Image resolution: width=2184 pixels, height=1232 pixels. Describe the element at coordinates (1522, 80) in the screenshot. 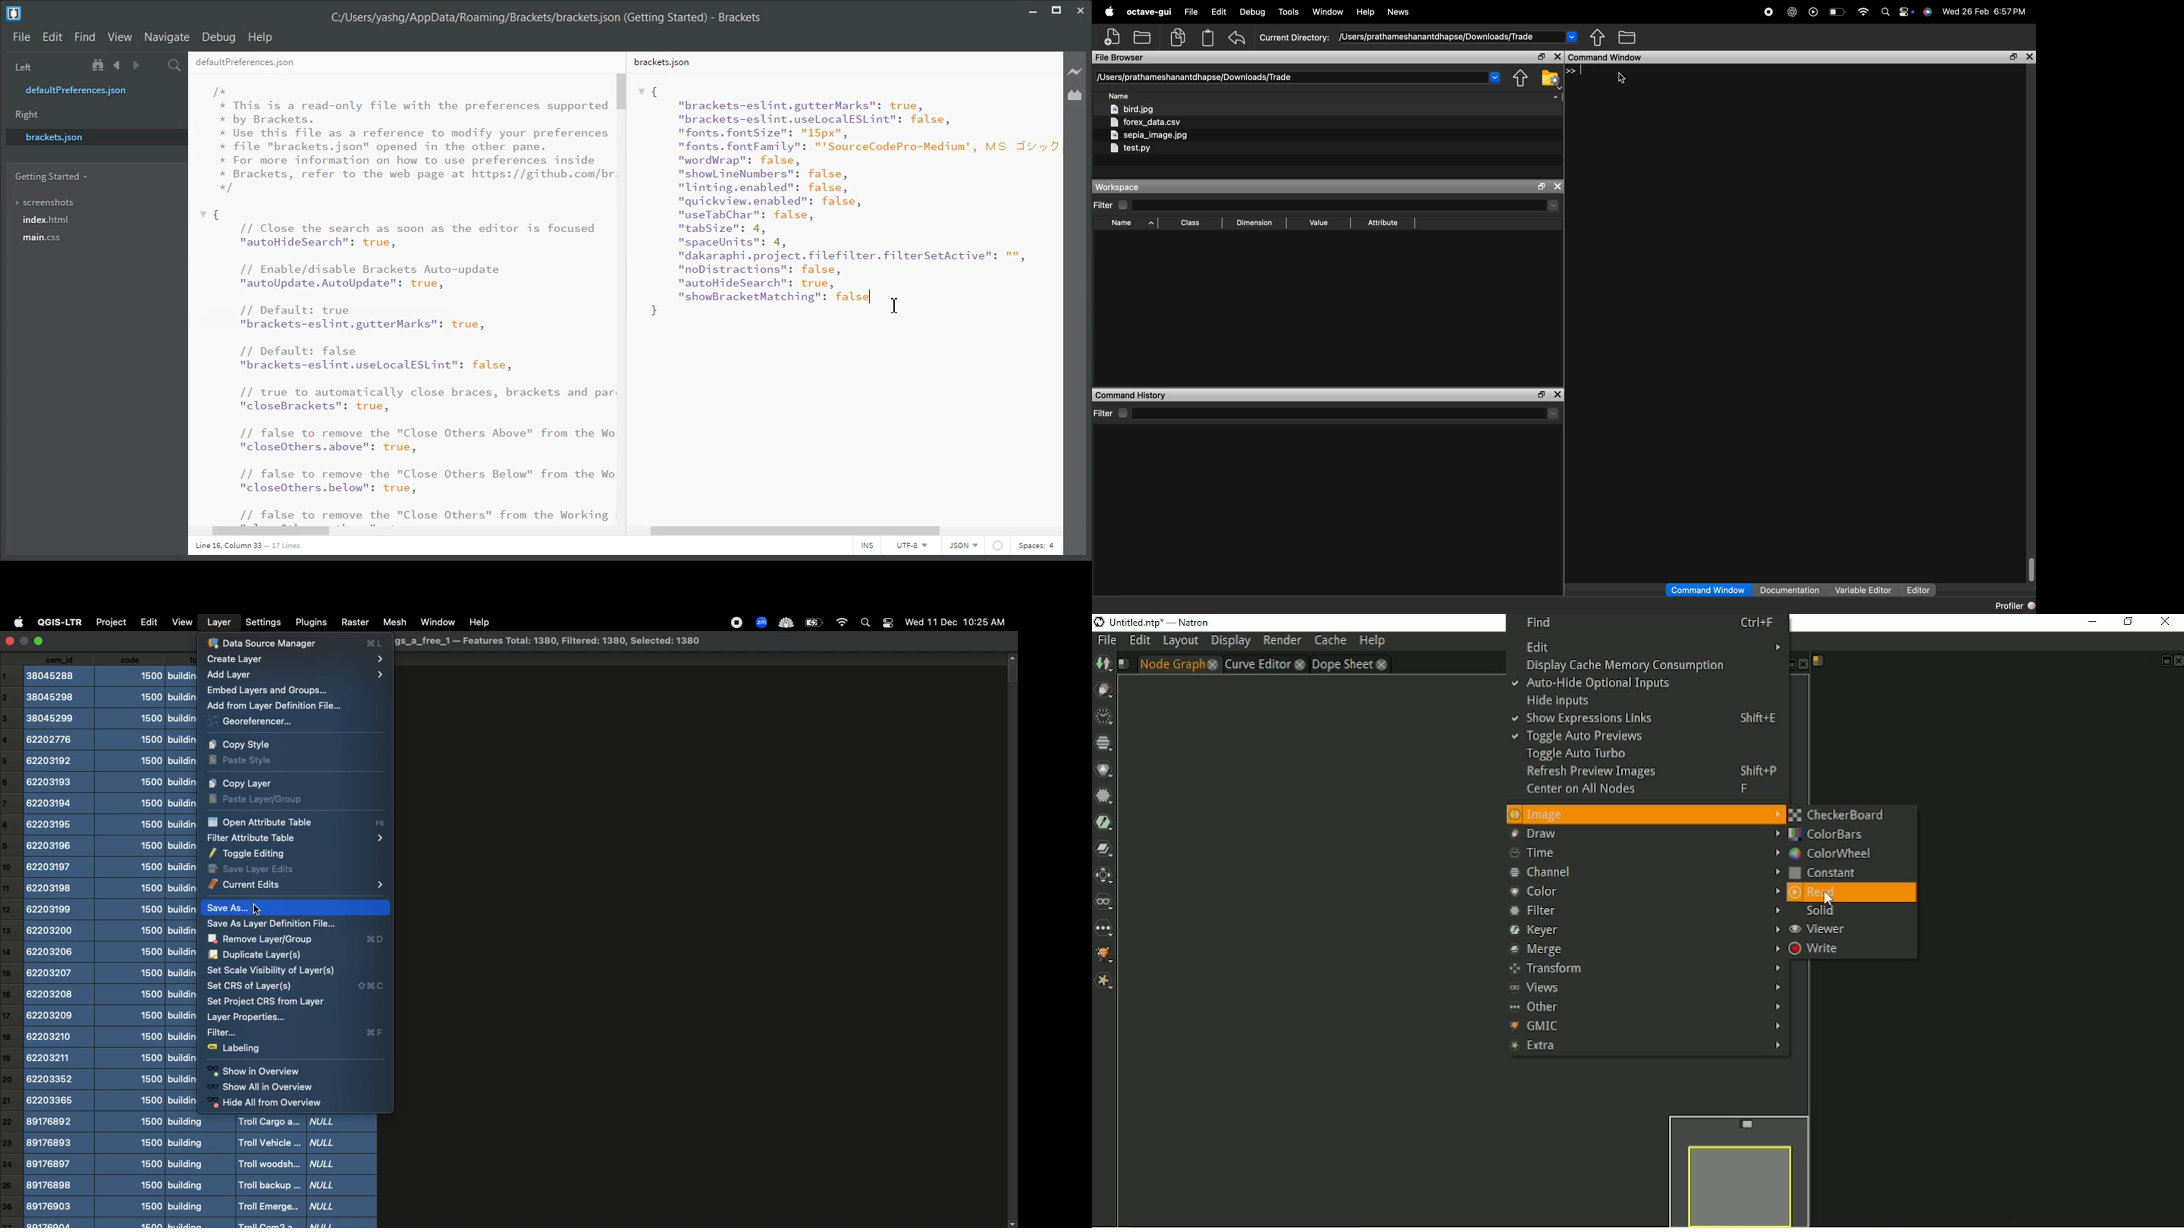

I see `one directory up` at that location.